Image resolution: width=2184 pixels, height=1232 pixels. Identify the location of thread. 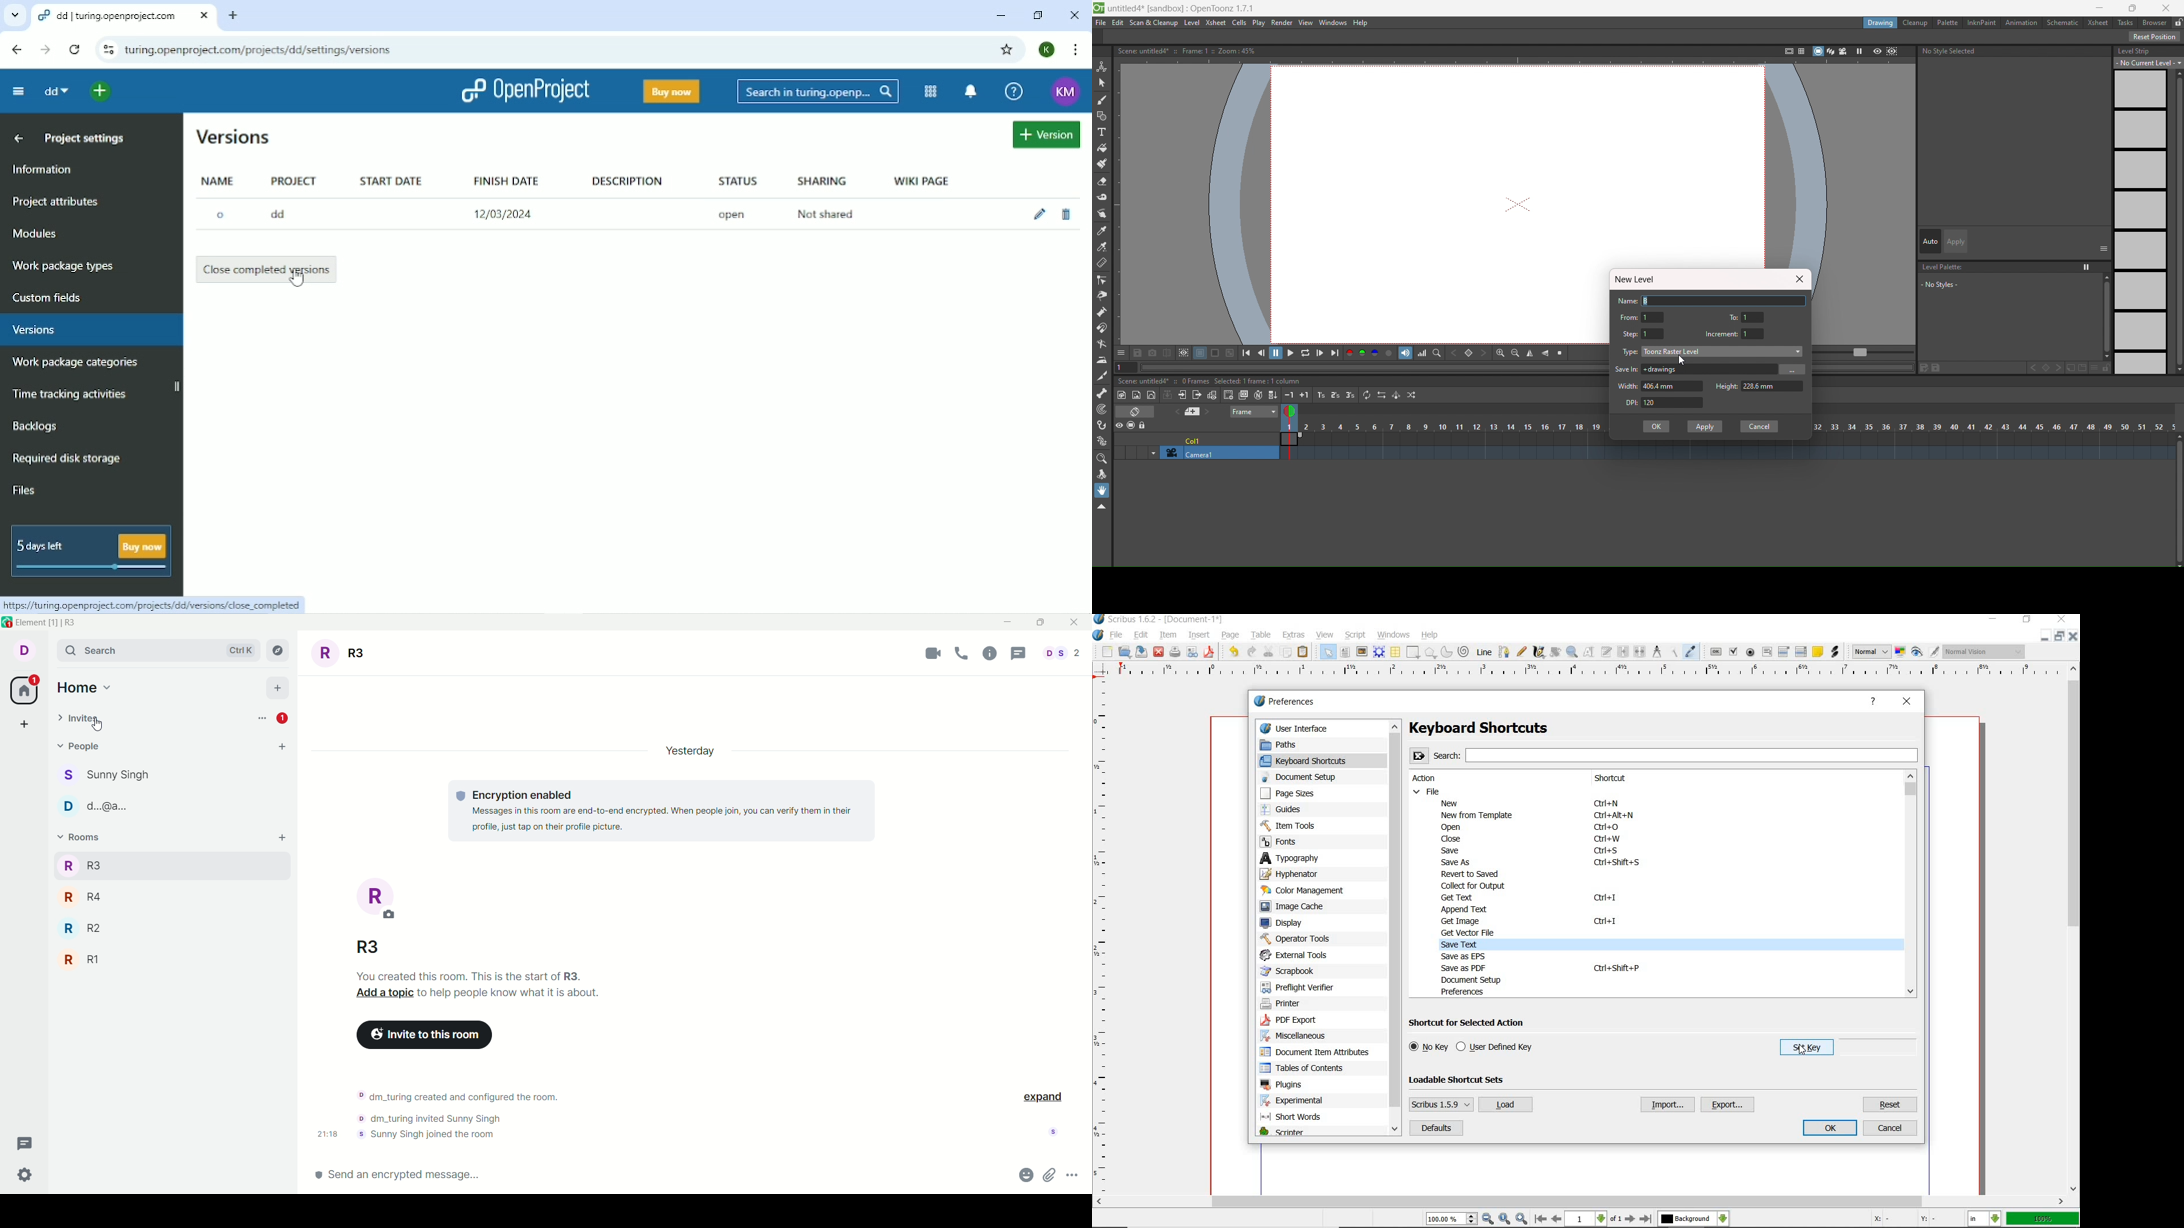
(1019, 653).